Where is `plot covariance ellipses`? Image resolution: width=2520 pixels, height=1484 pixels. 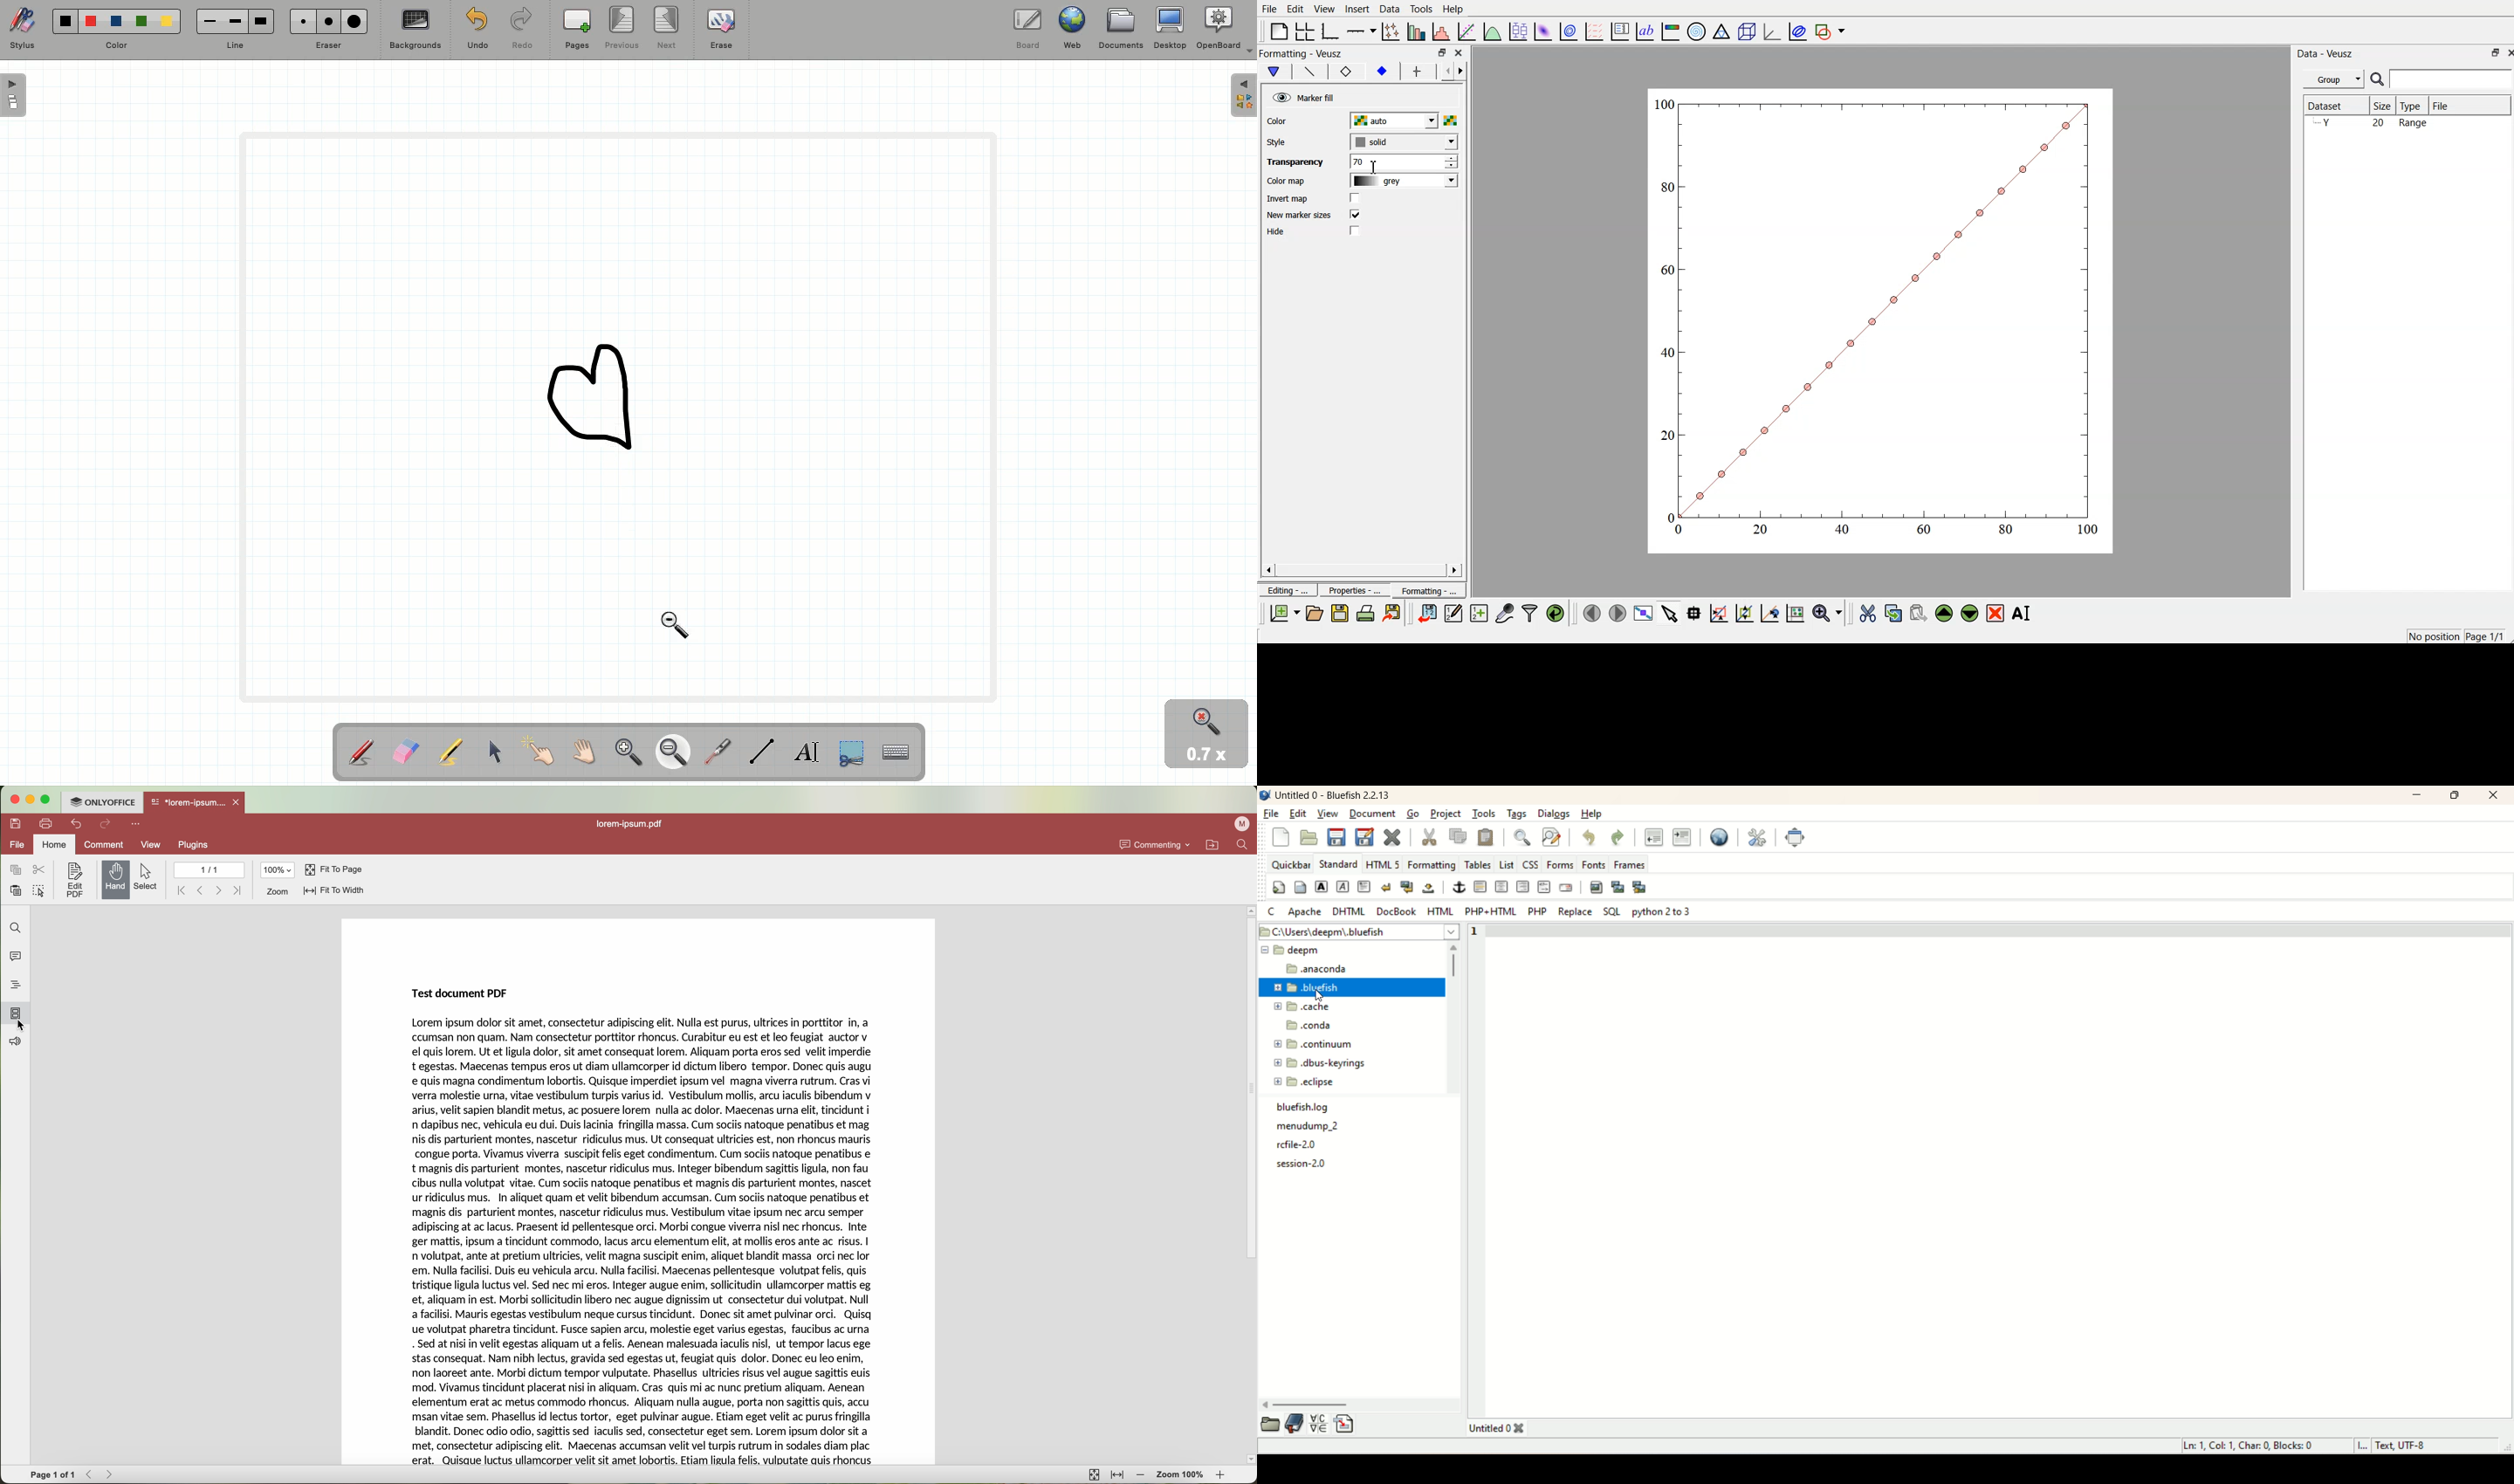 plot covariance ellipses is located at coordinates (1795, 30).